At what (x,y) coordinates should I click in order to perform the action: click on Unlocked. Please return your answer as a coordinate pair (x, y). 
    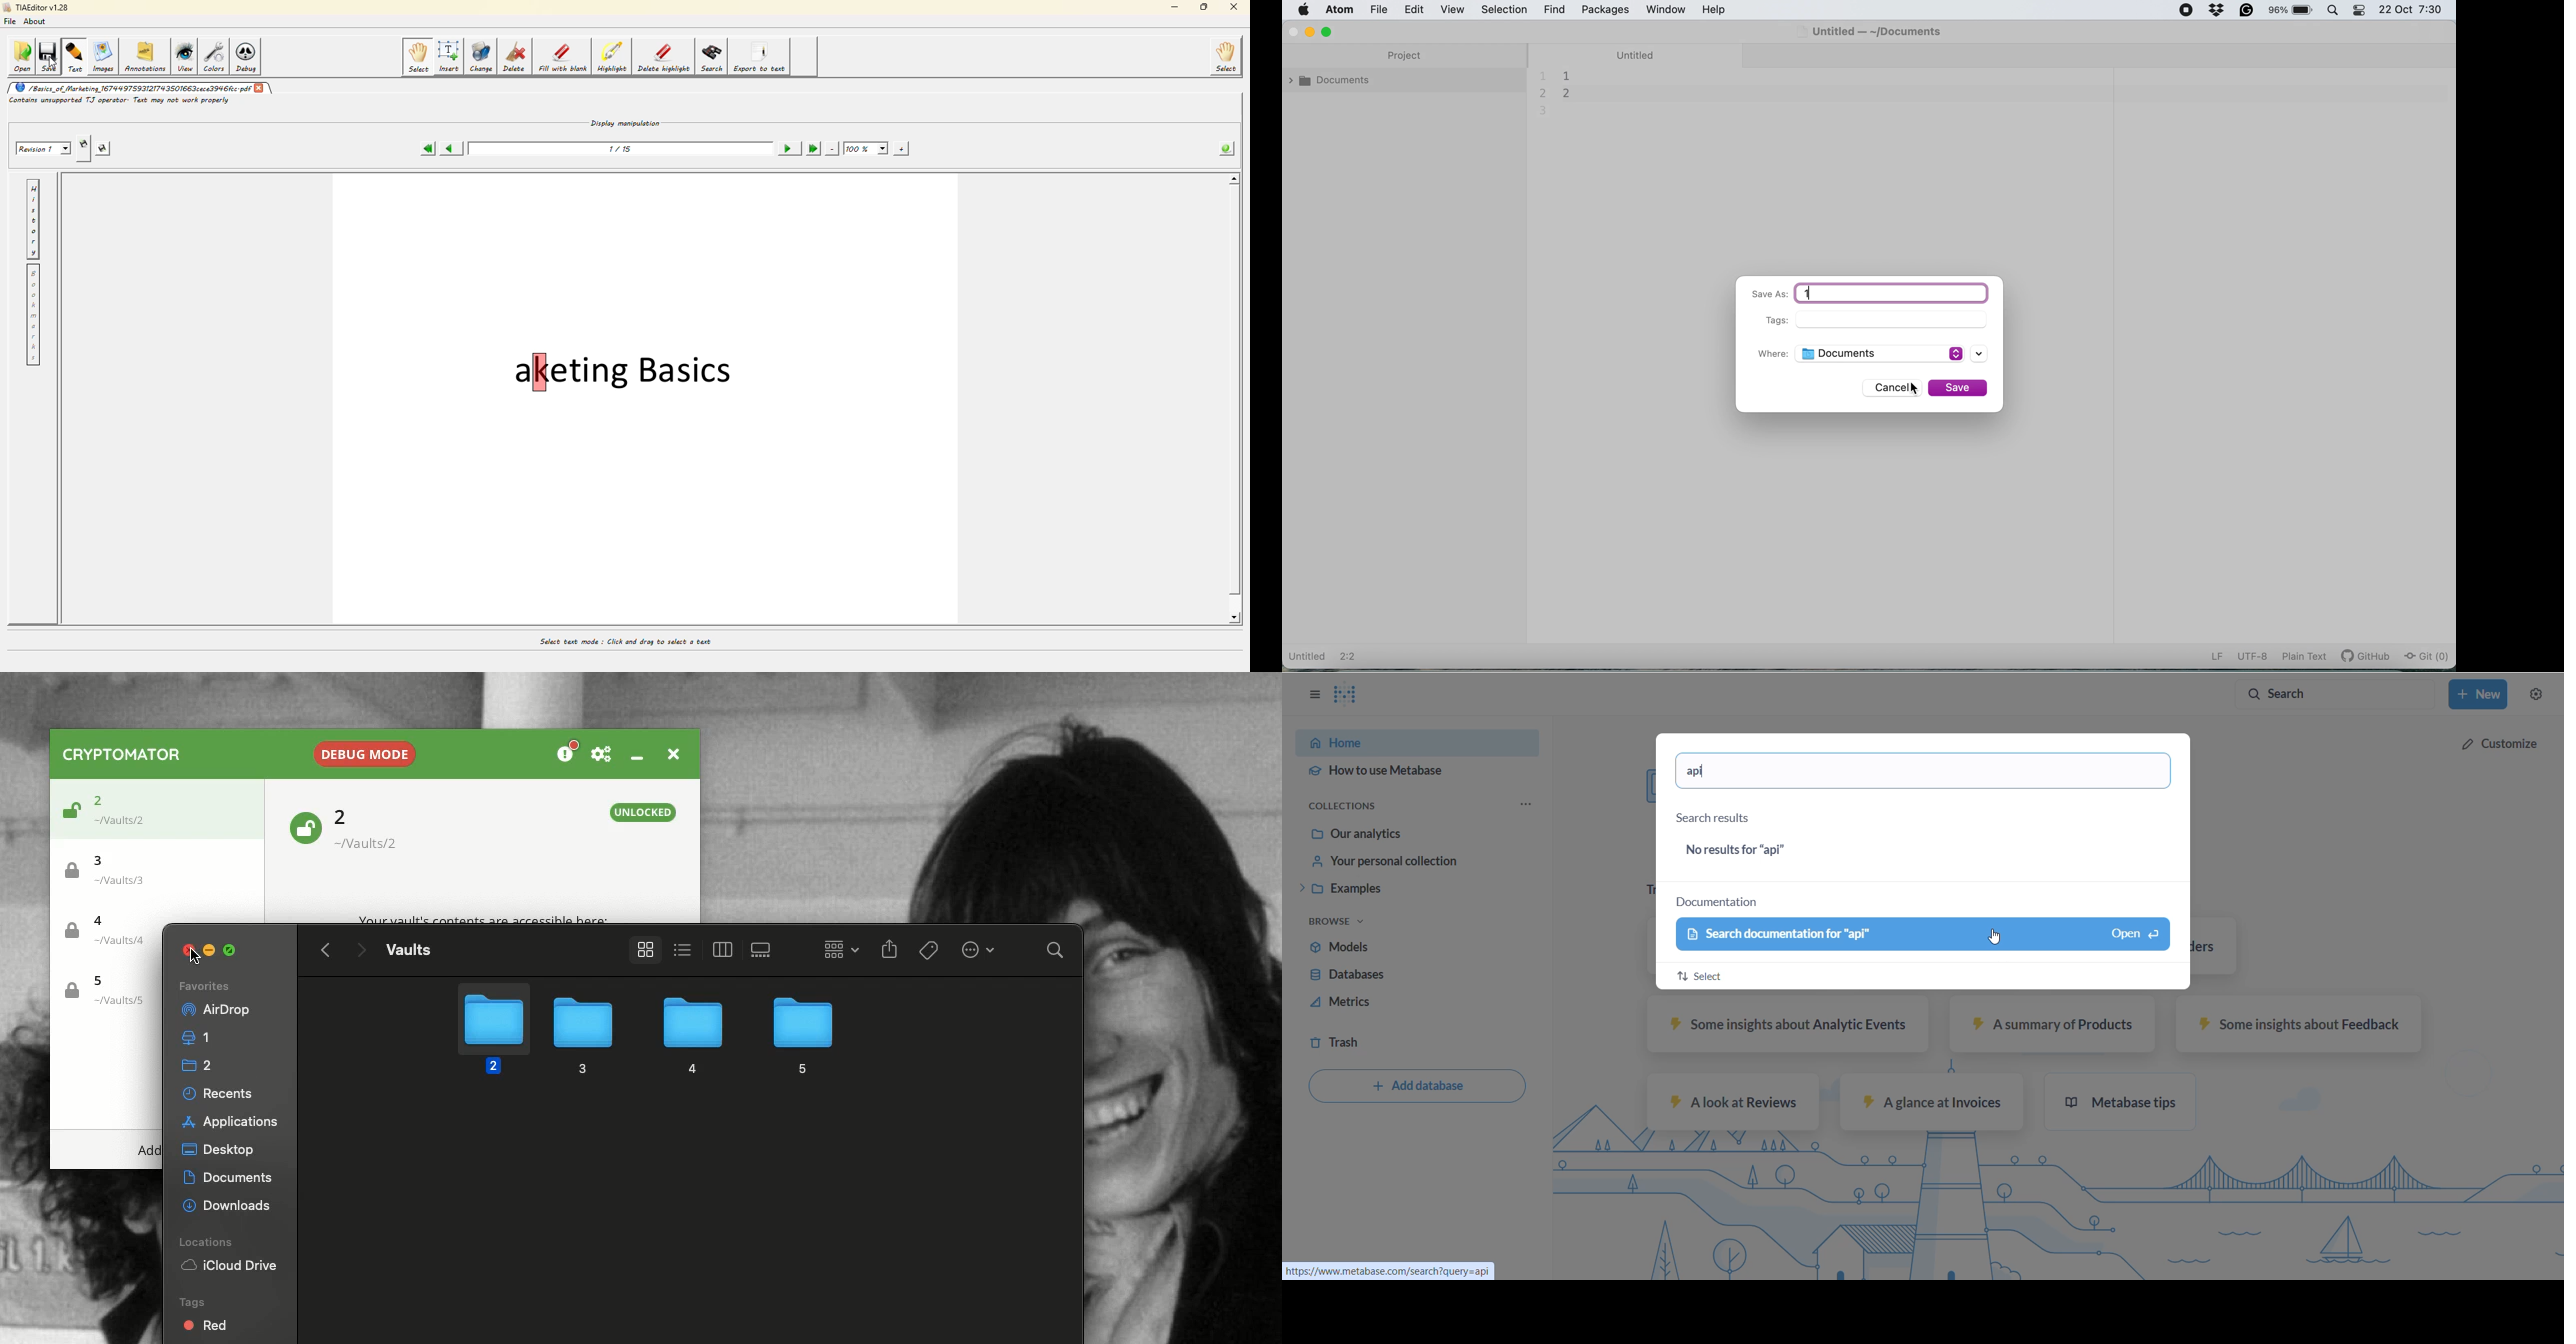
    Looking at the image, I should click on (304, 826).